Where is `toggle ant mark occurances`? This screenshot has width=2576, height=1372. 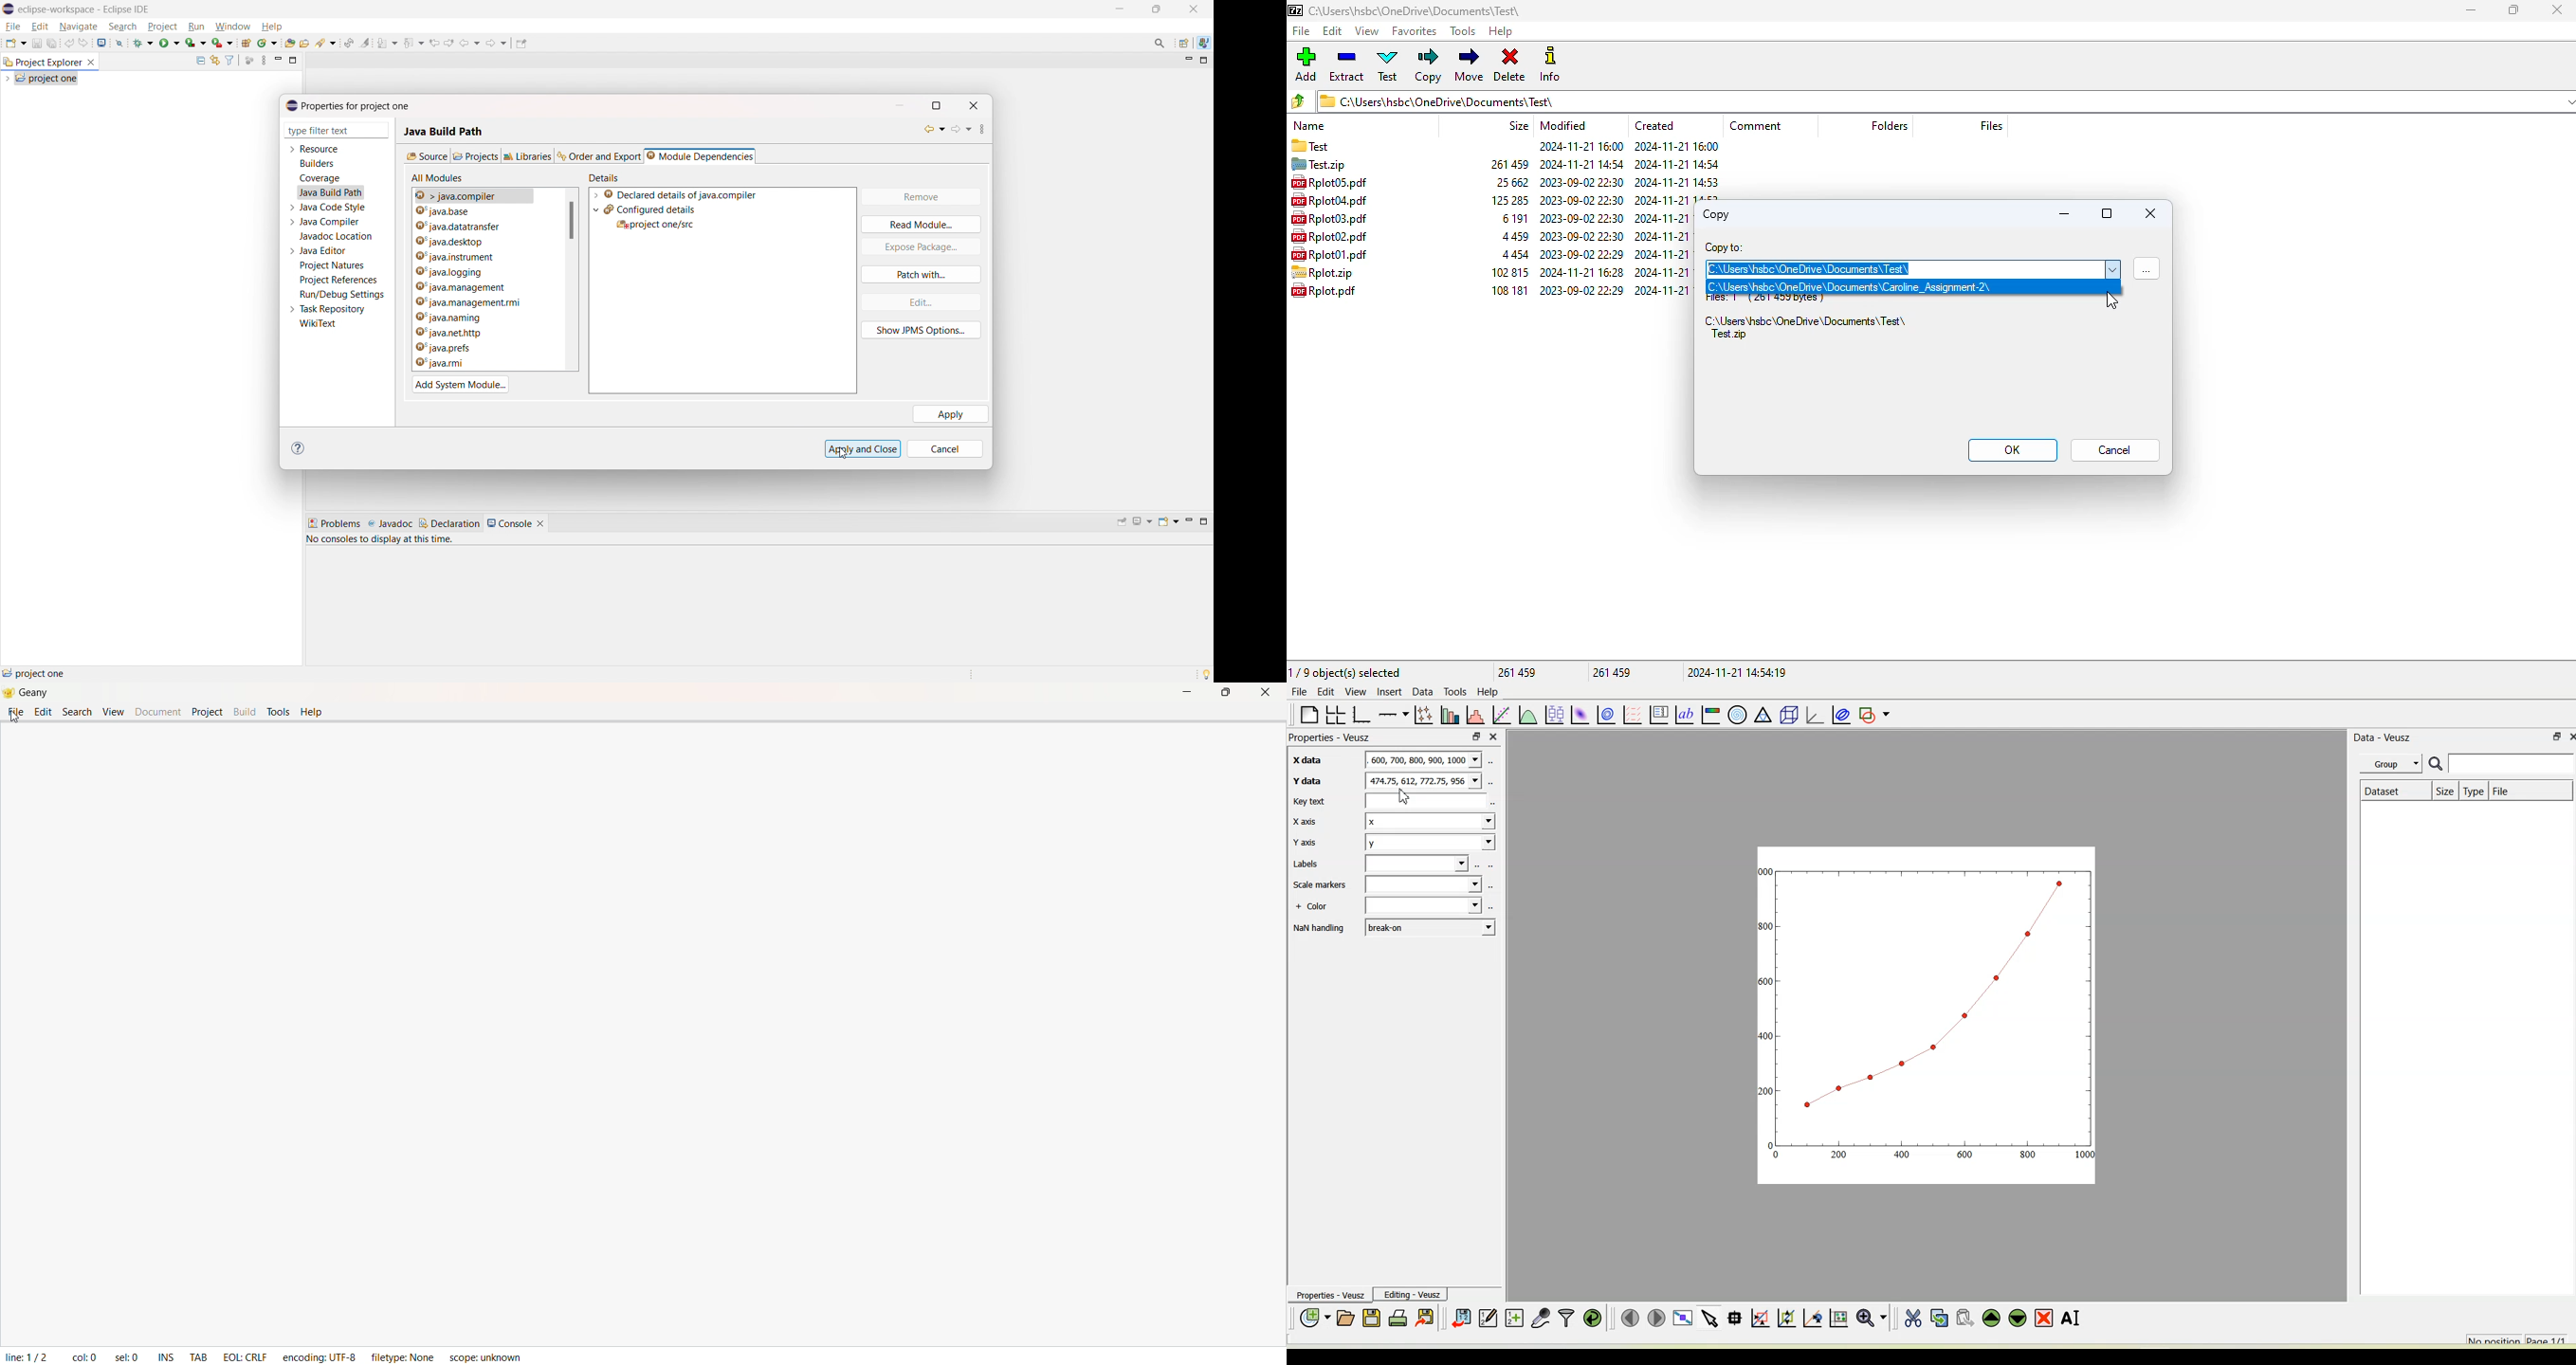
toggle ant mark occurances is located at coordinates (365, 42).